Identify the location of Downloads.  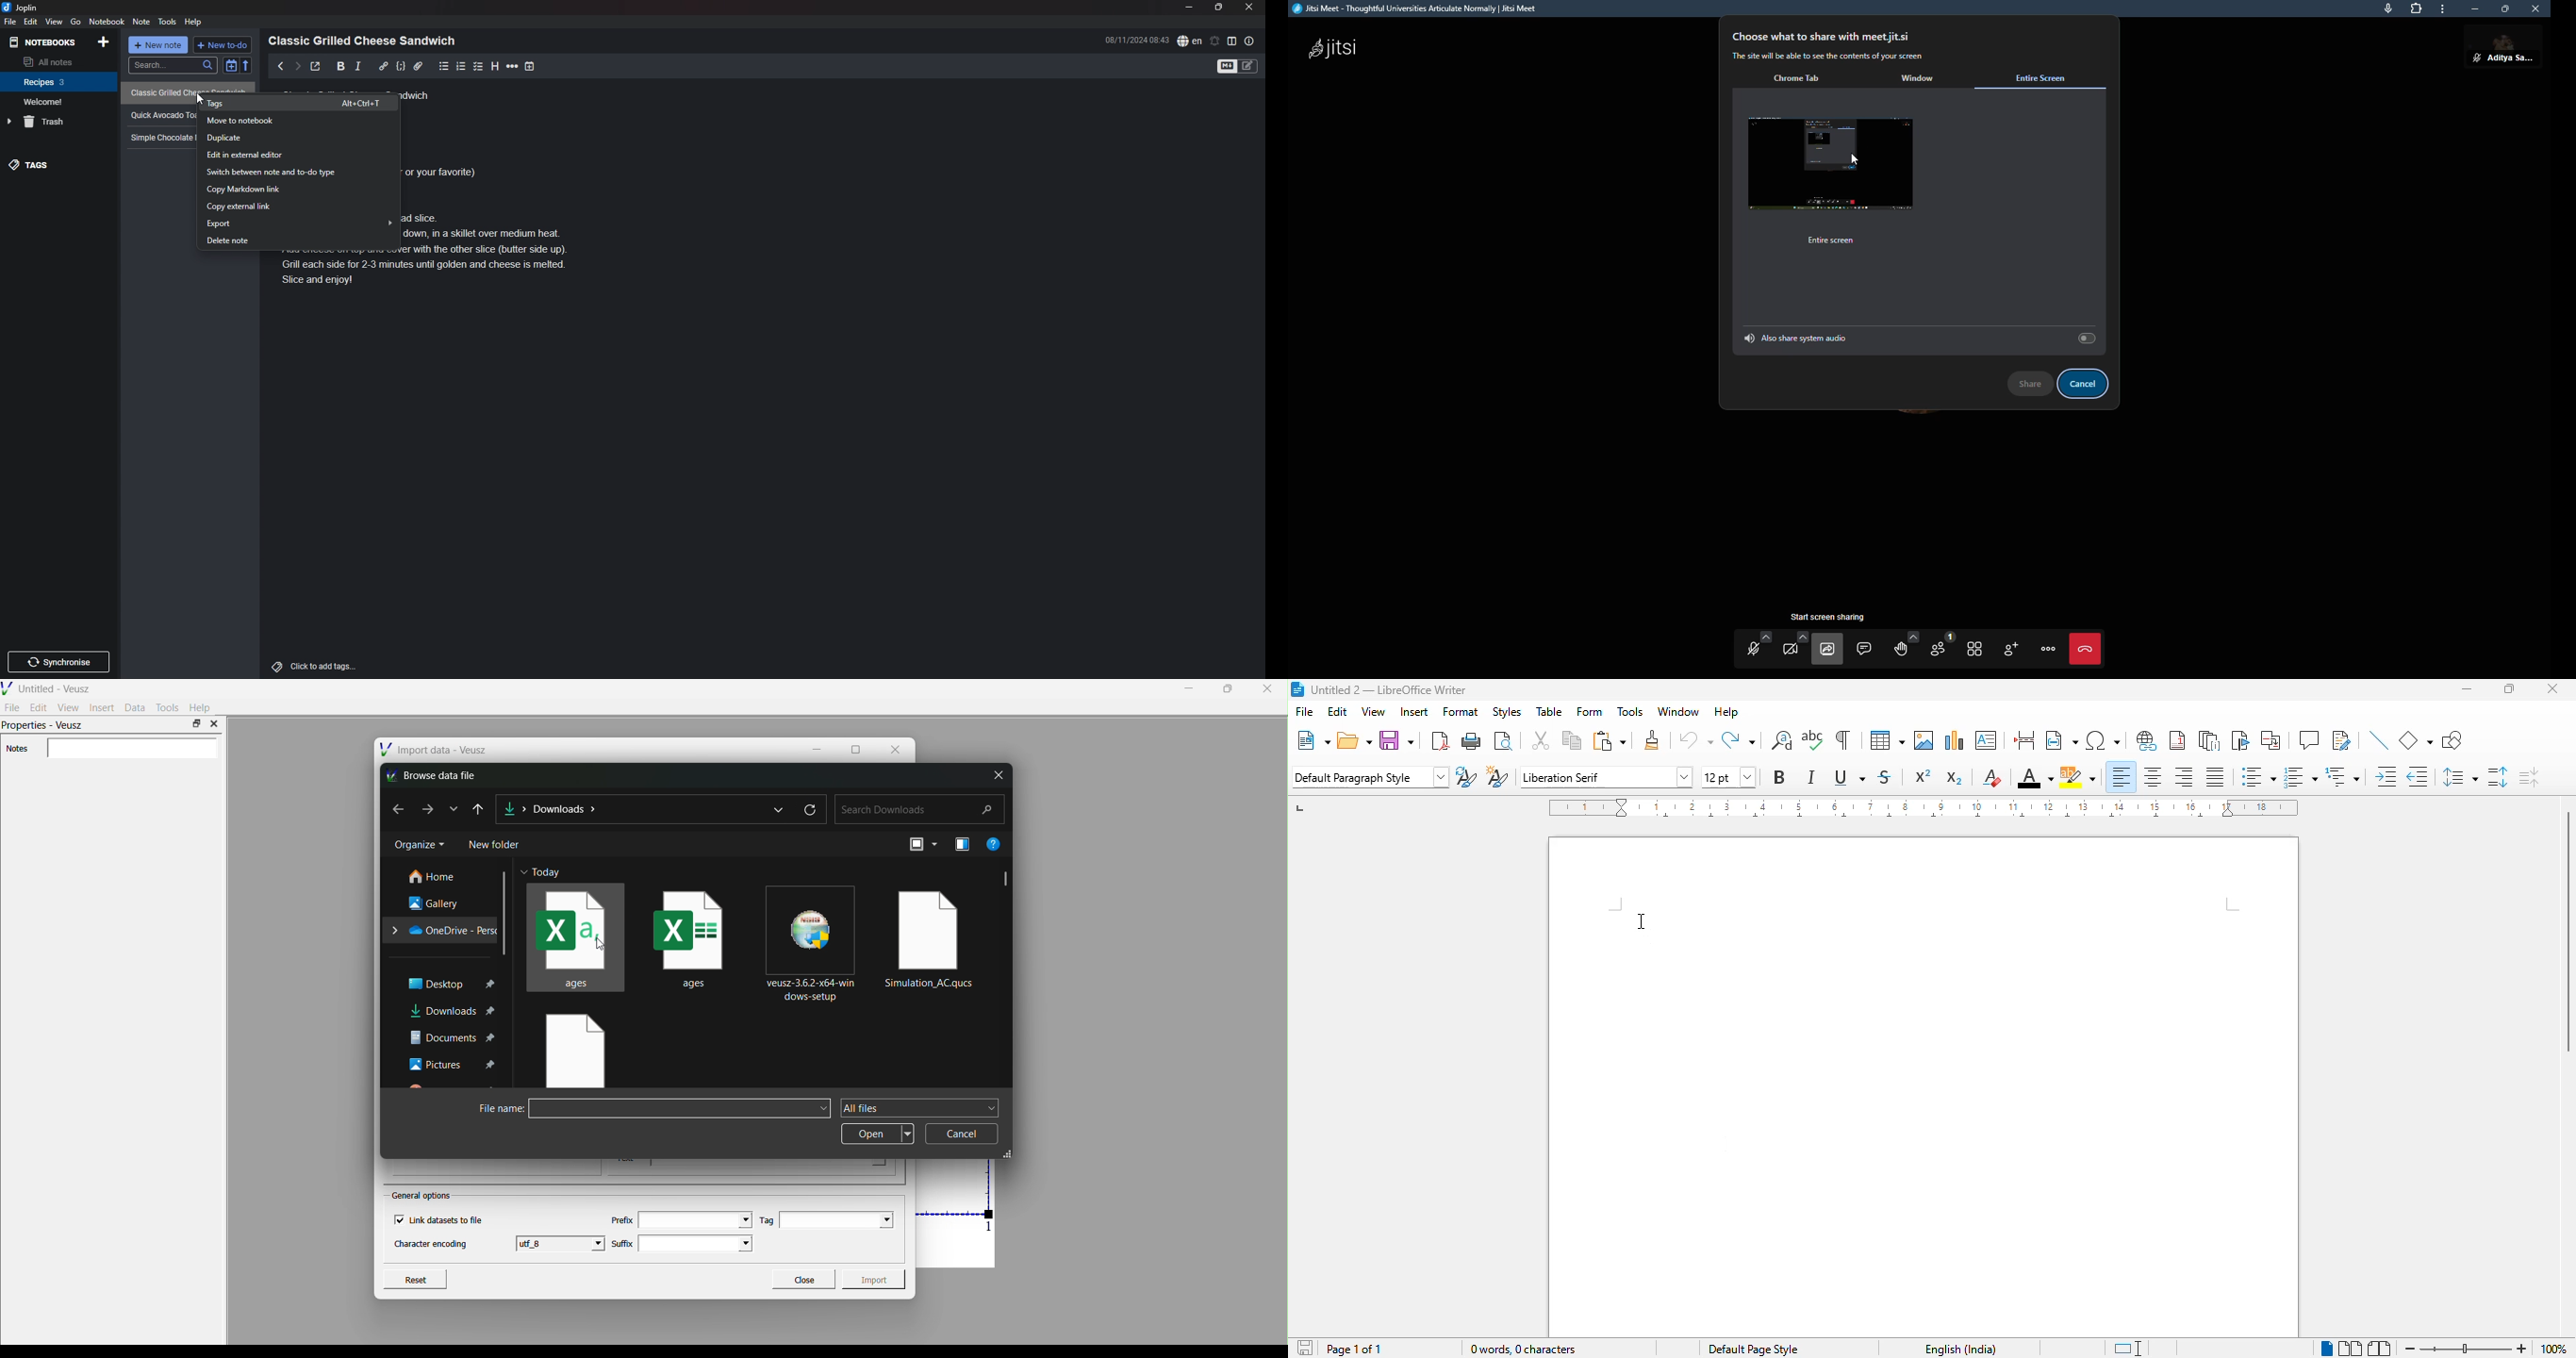
(516, 807).